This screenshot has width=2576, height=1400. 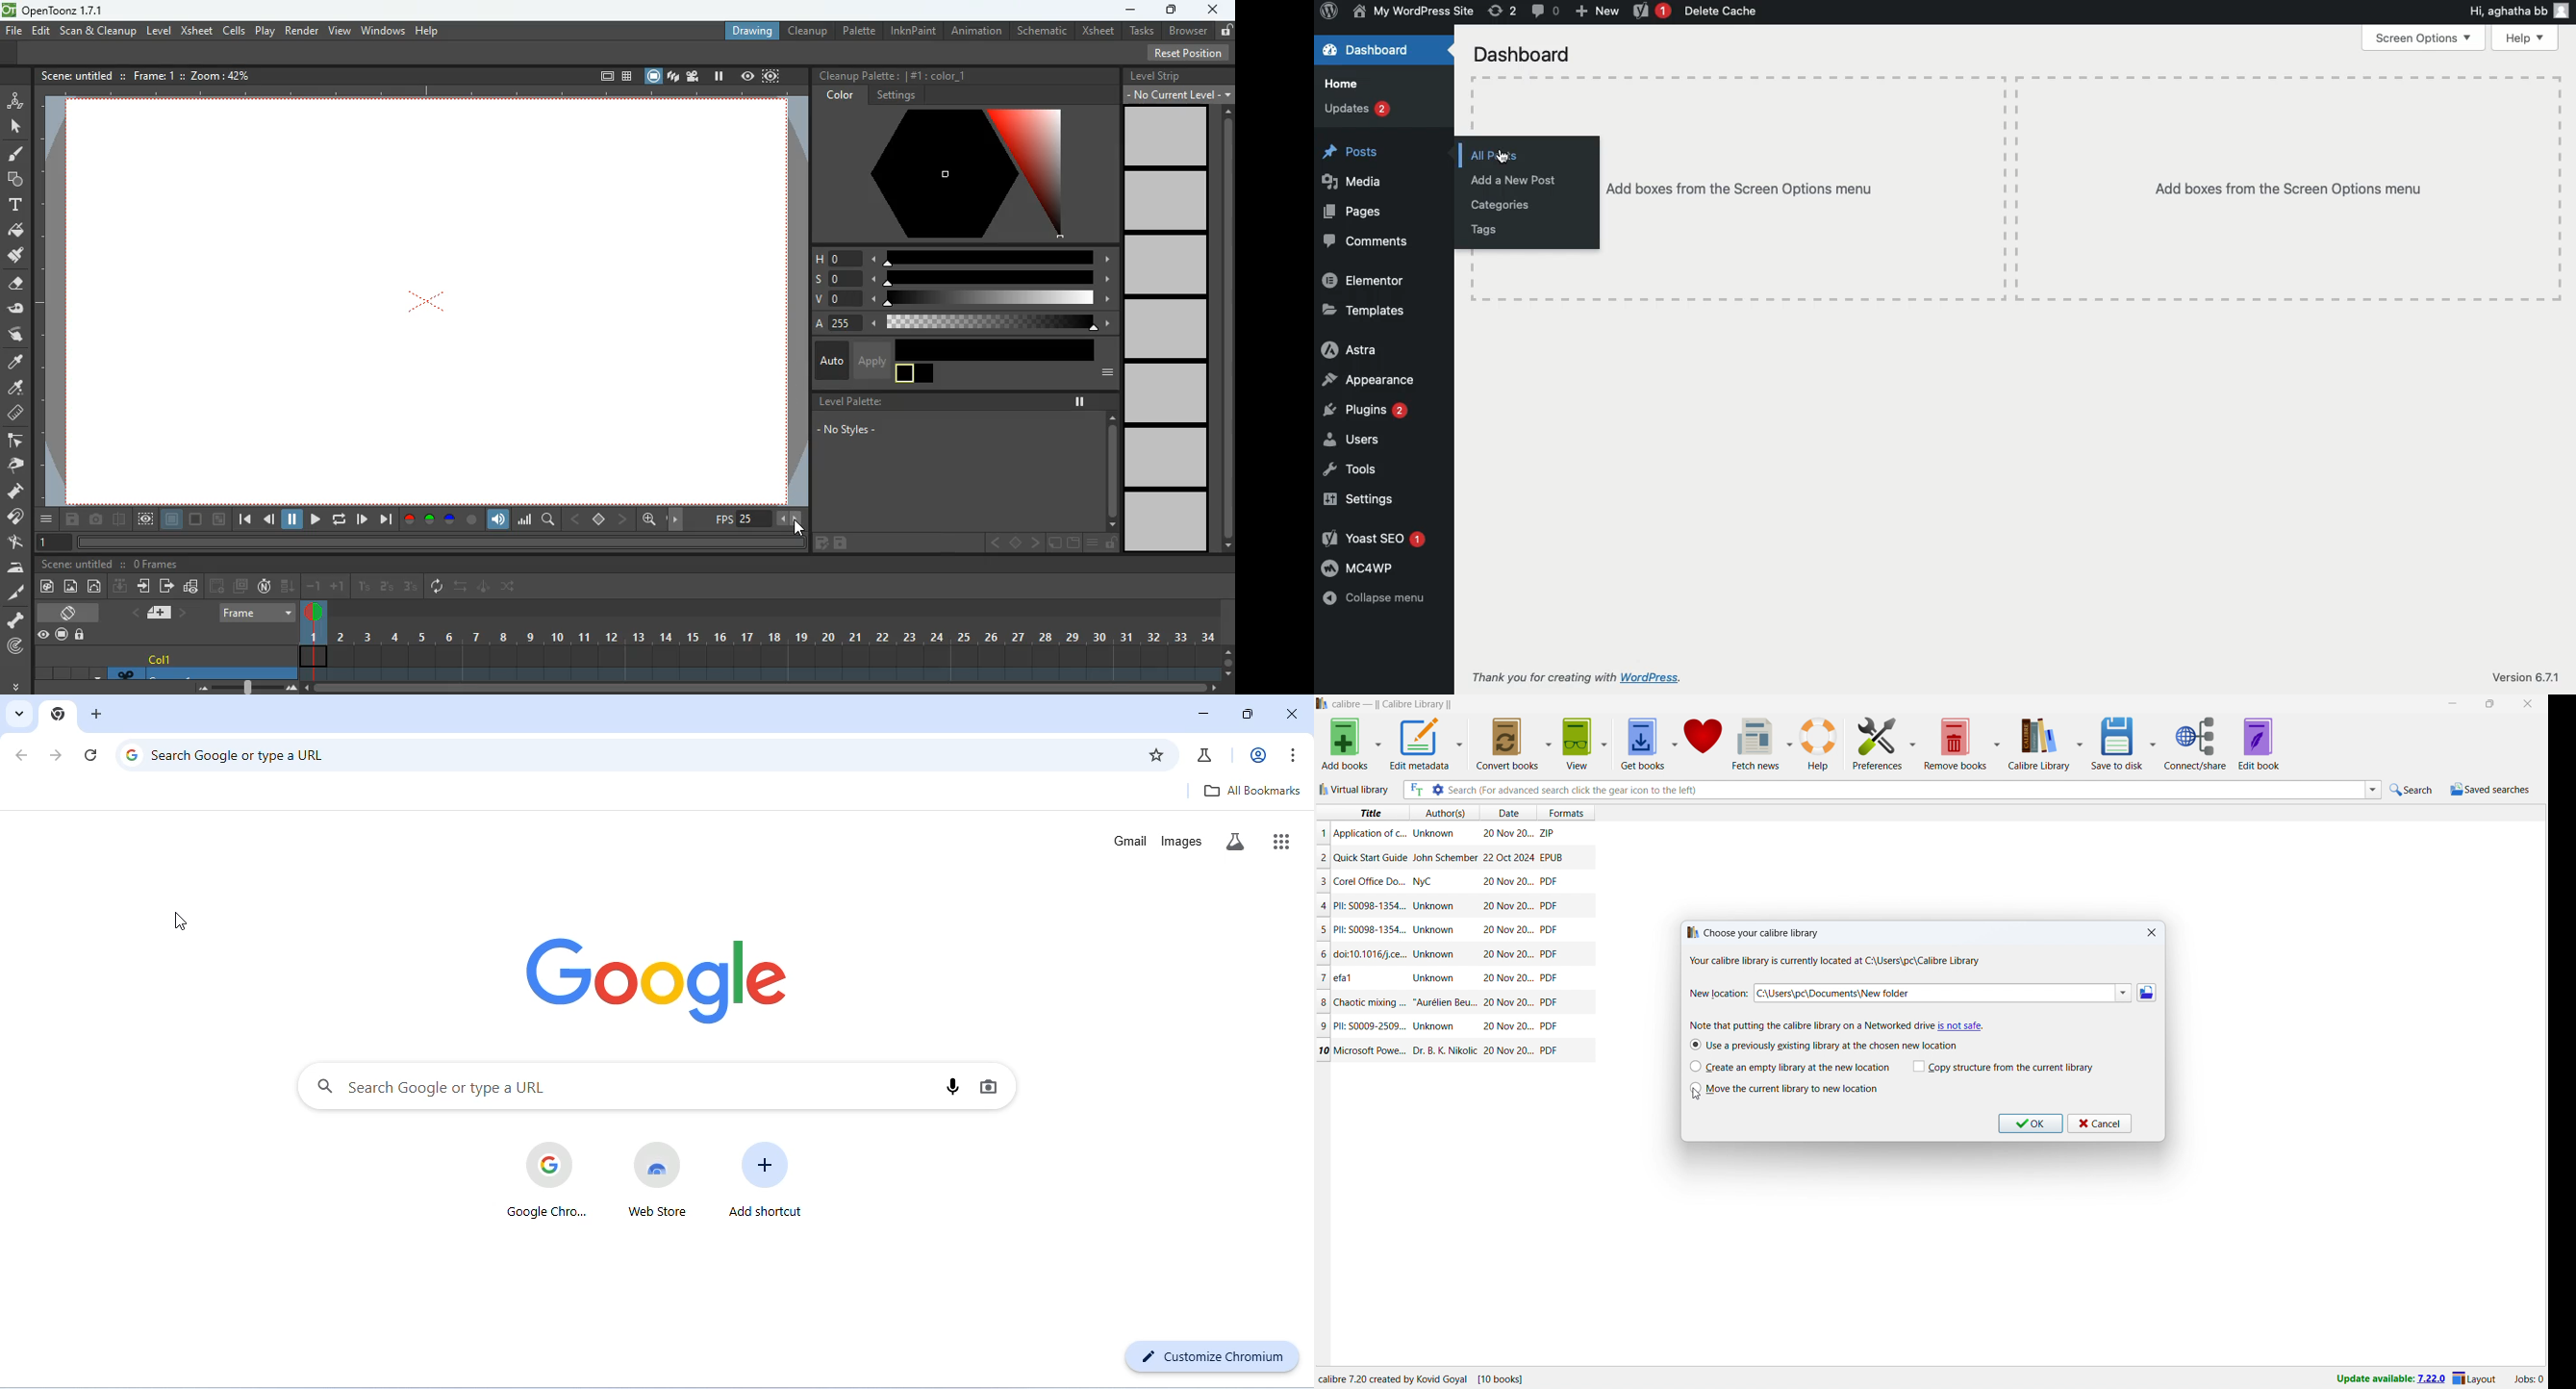 What do you see at coordinates (770, 76) in the screenshot?
I see `frame` at bounding box center [770, 76].